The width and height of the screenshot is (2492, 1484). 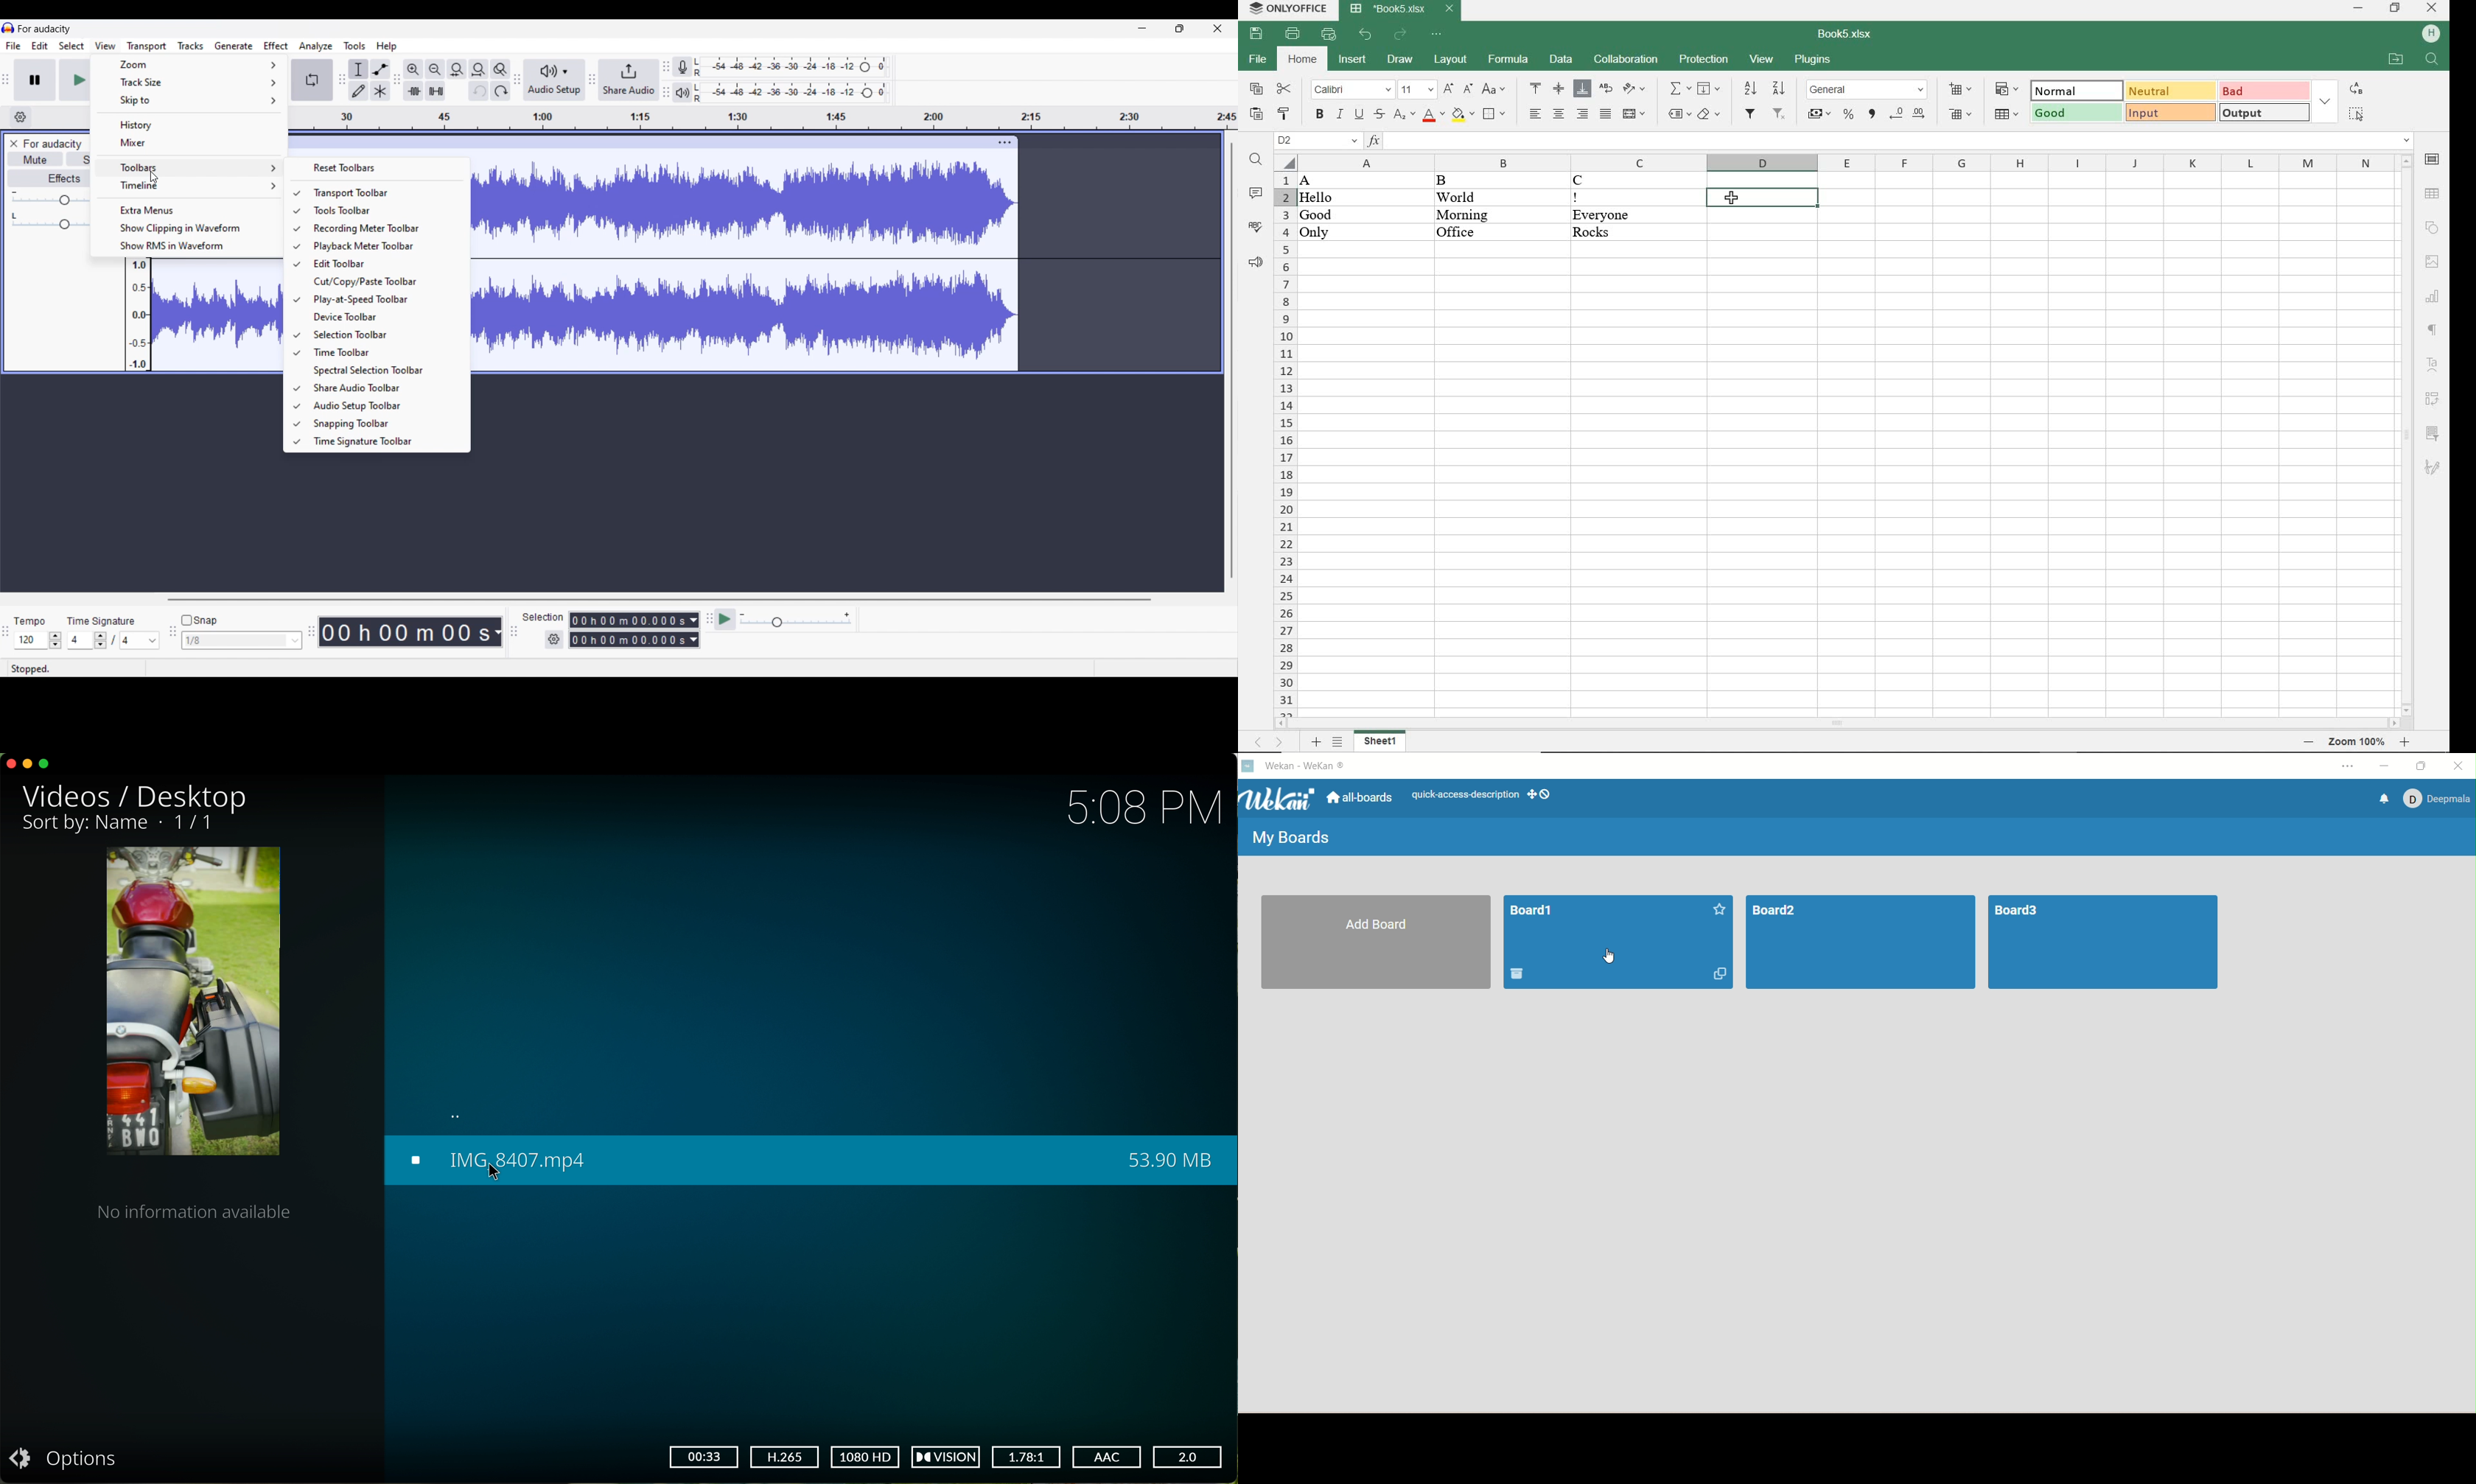 What do you see at coordinates (186, 246) in the screenshot?
I see `Show RMS in waveform` at bounding box center [186, 246].